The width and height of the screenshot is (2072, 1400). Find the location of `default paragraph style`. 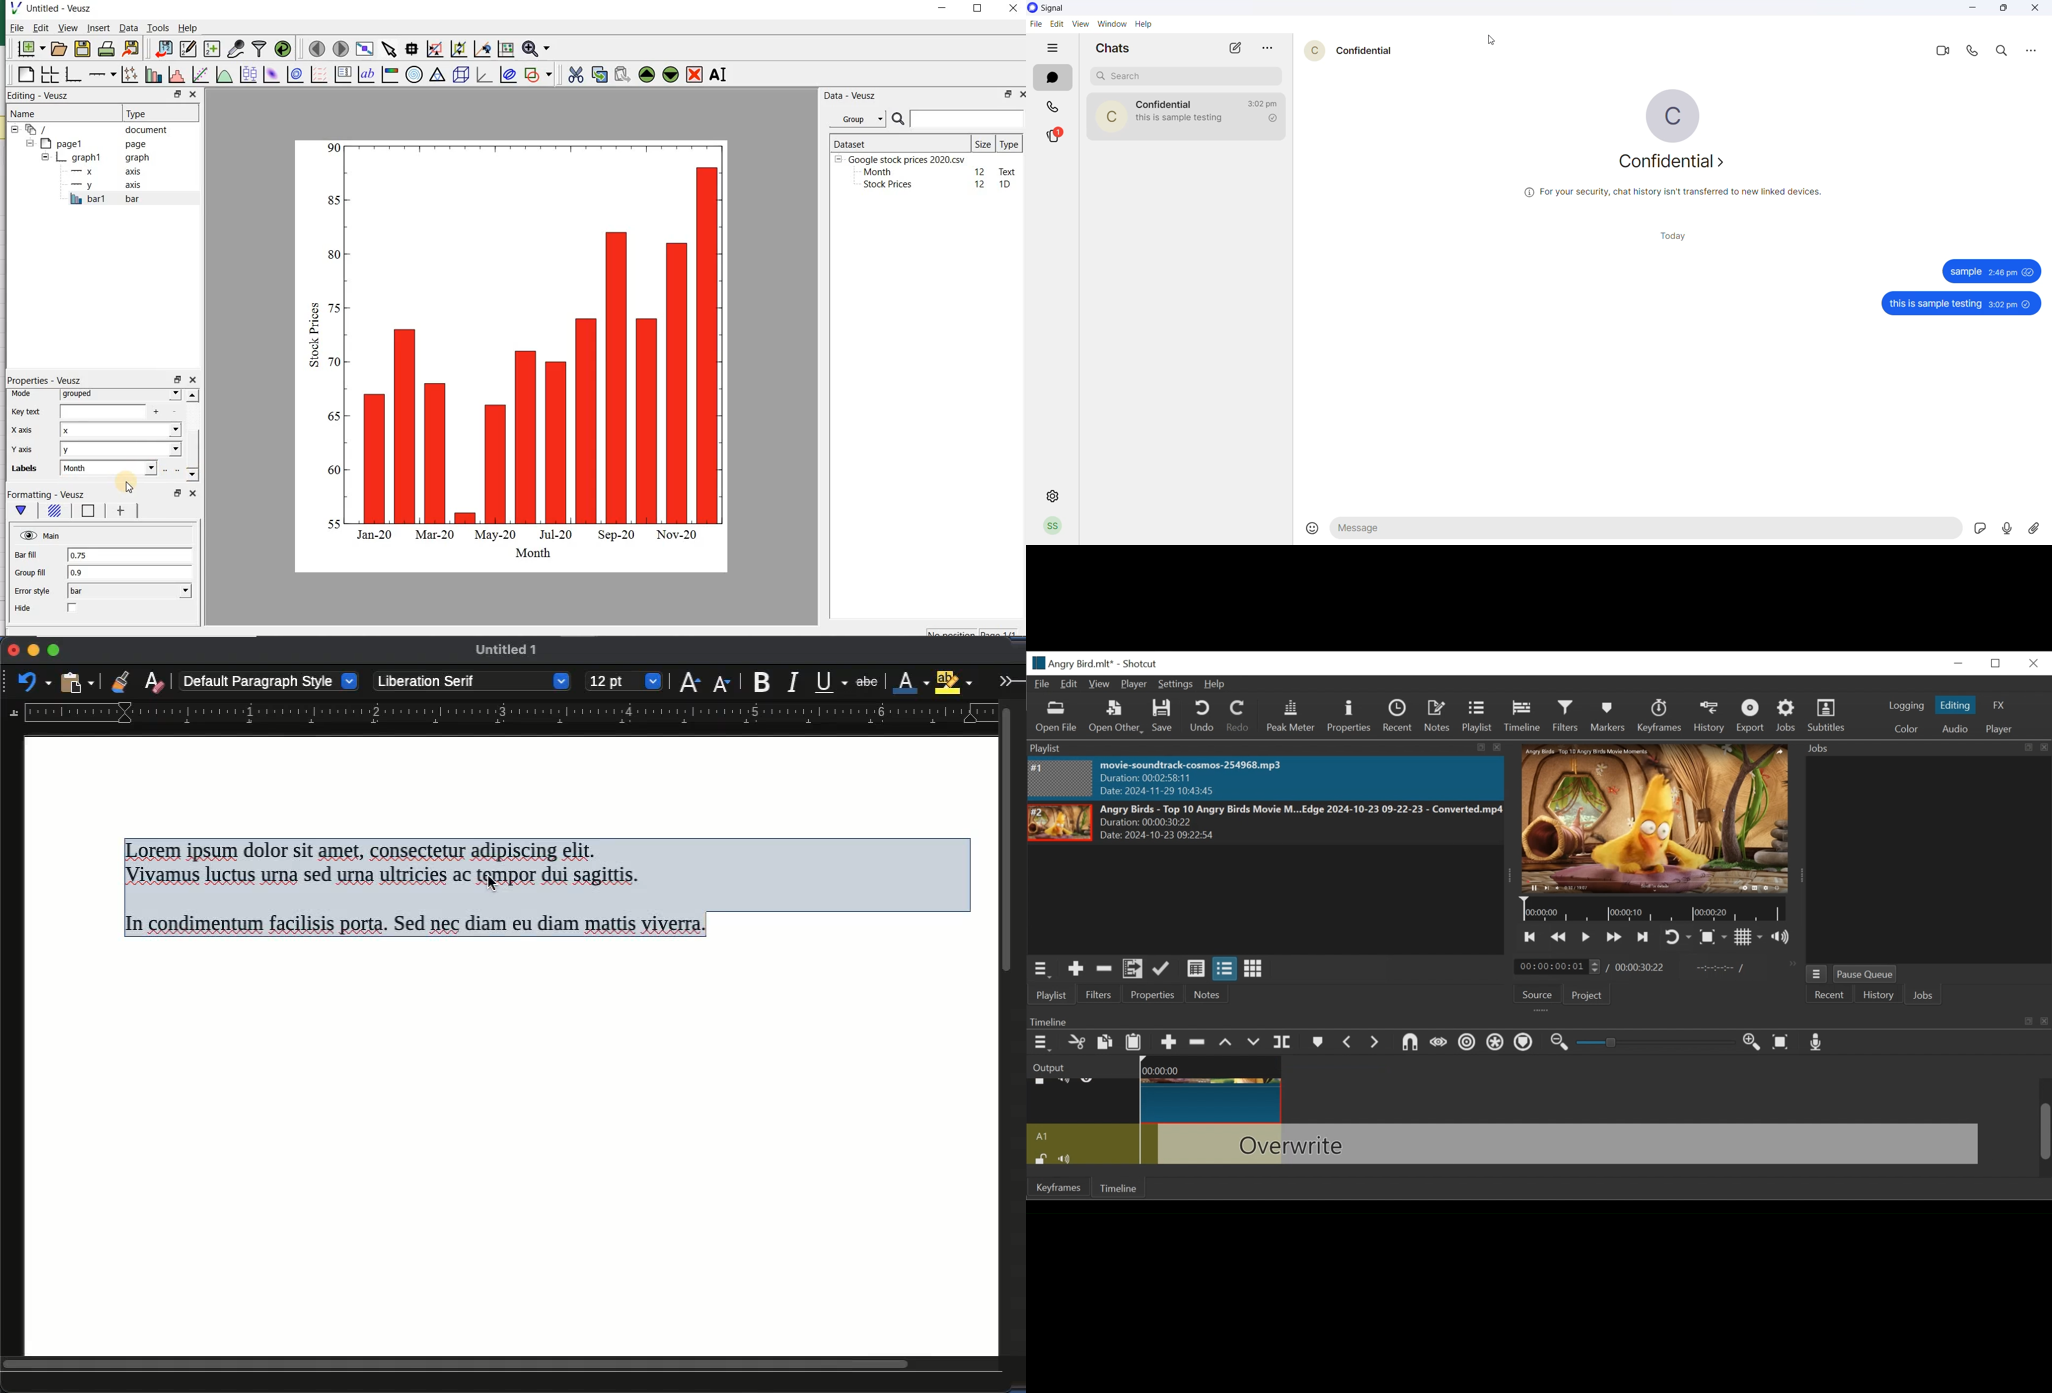

default paragraph style is located at coordinates (270, 680).